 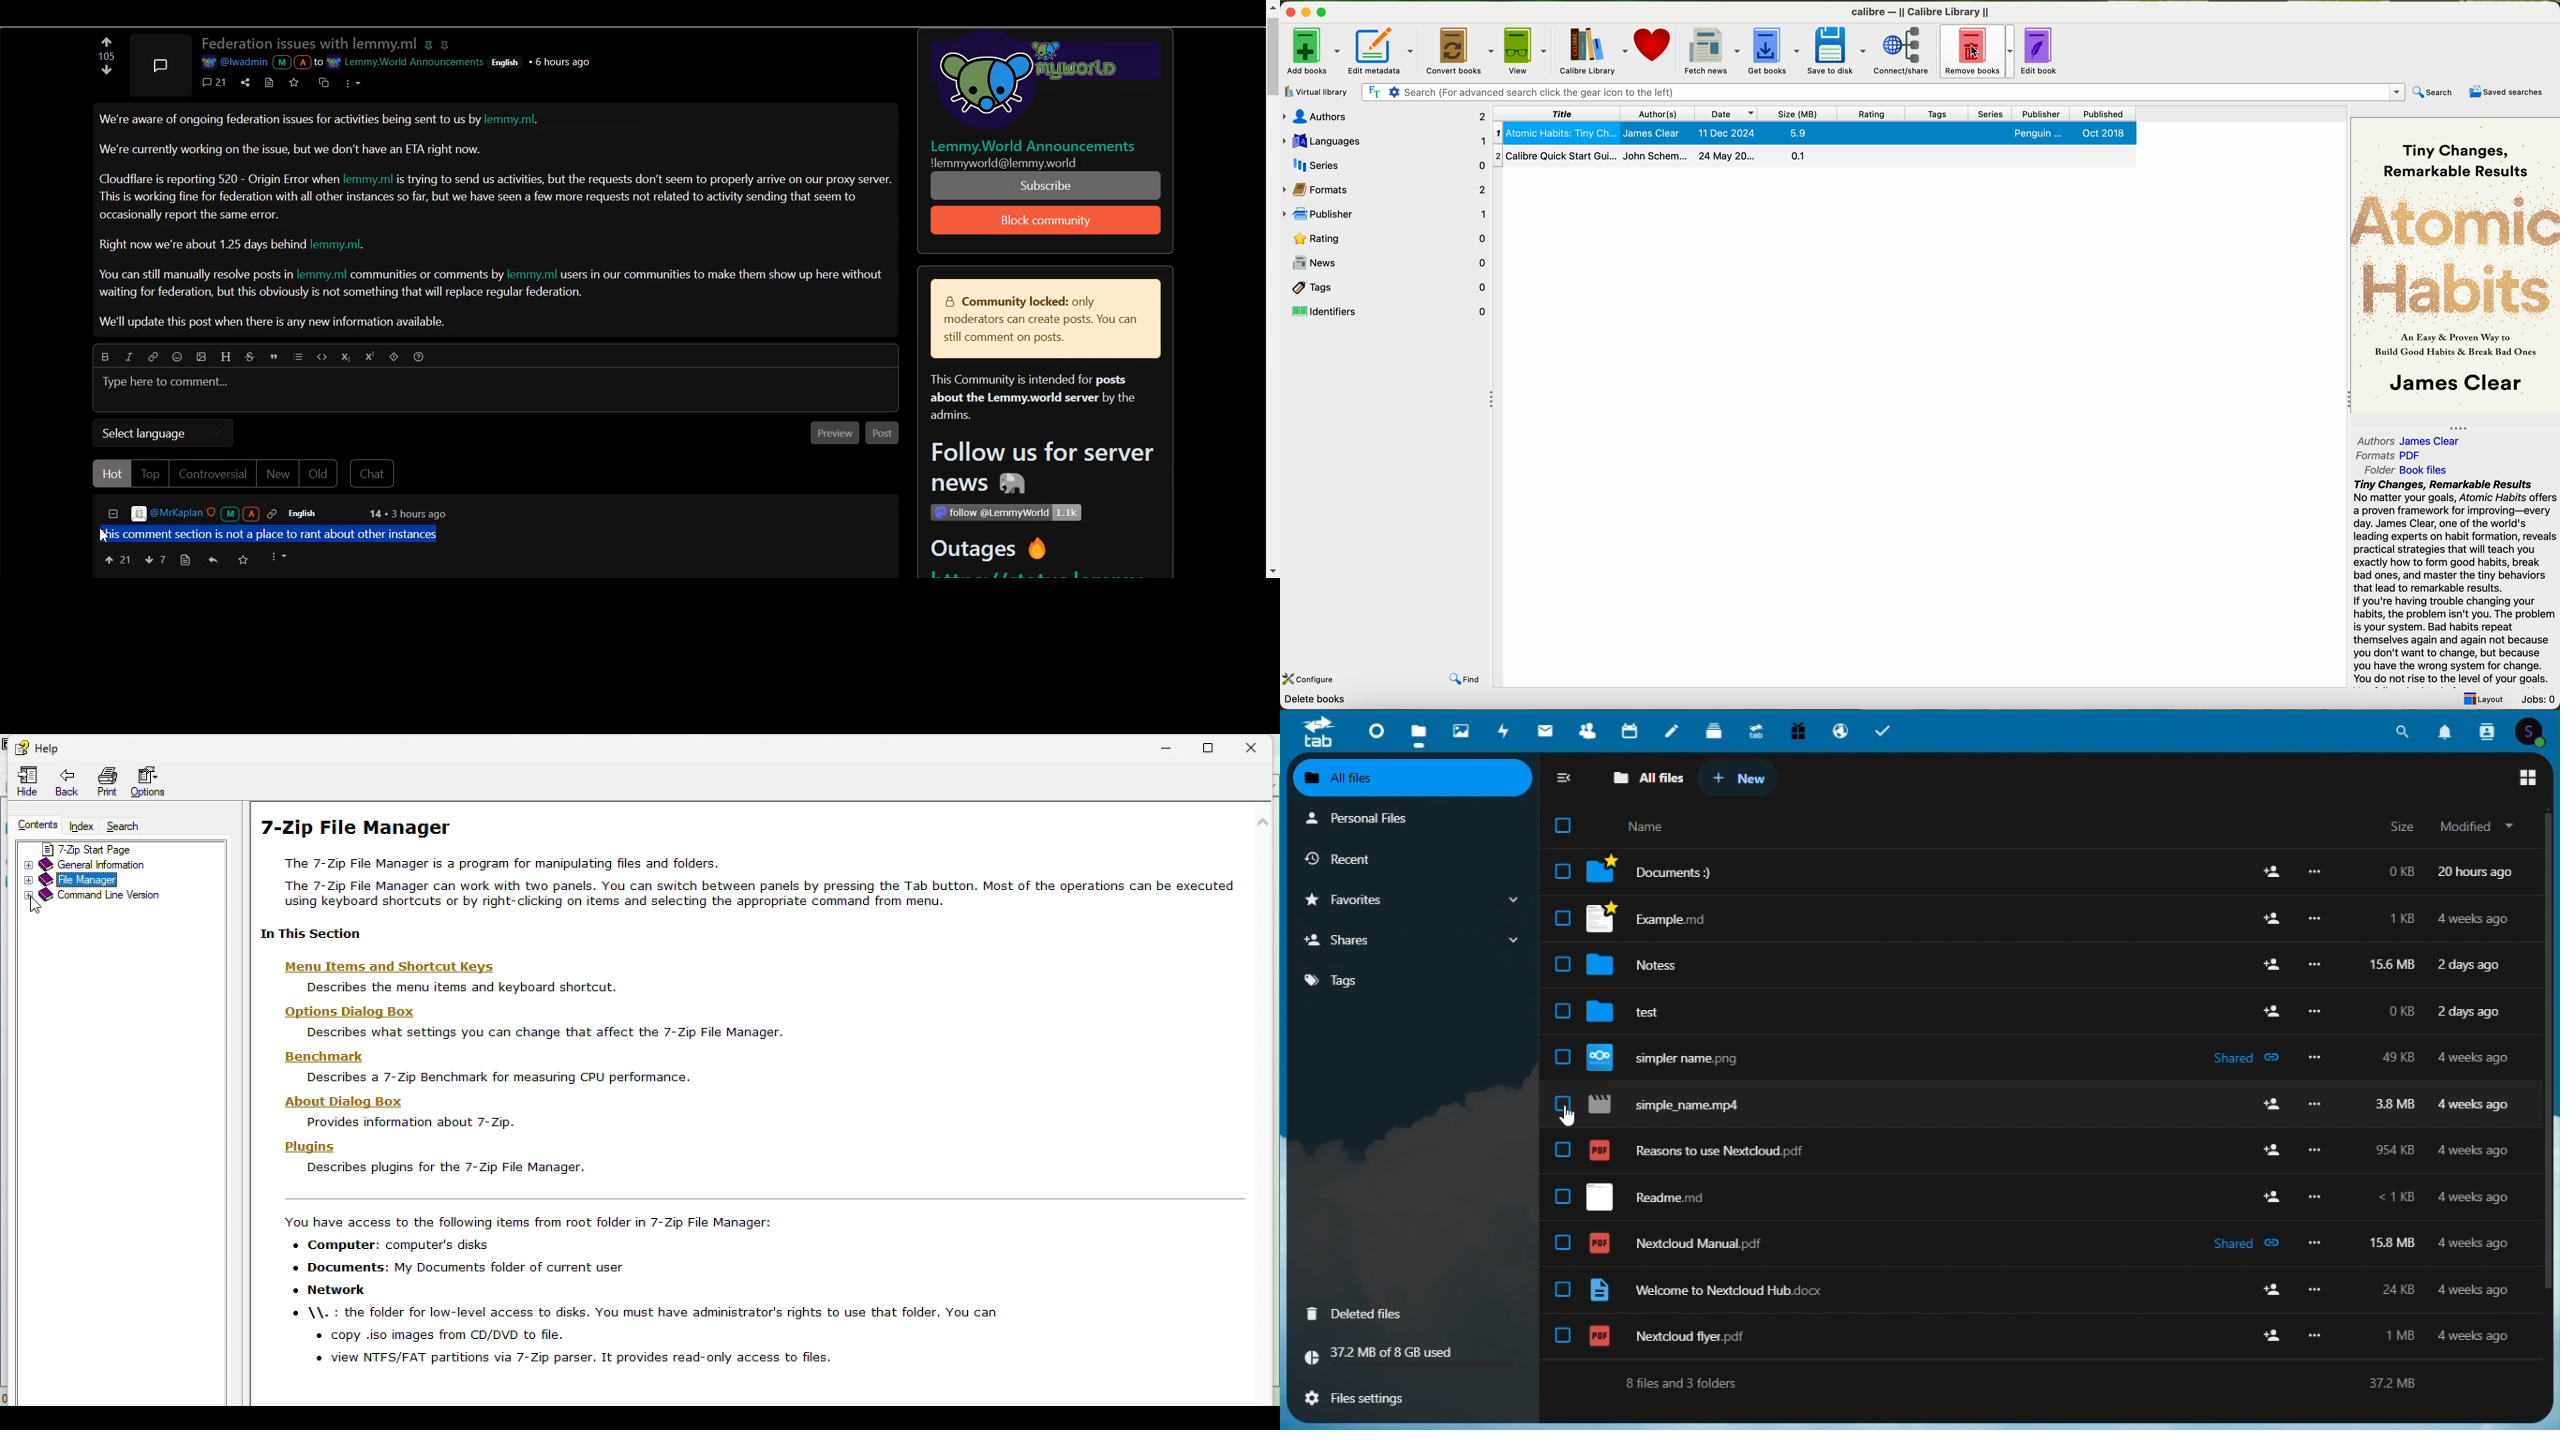 What do you see at coordinates (1414, 941) in the screenshot?
I see `Share` at bounding box center [1414, 941].